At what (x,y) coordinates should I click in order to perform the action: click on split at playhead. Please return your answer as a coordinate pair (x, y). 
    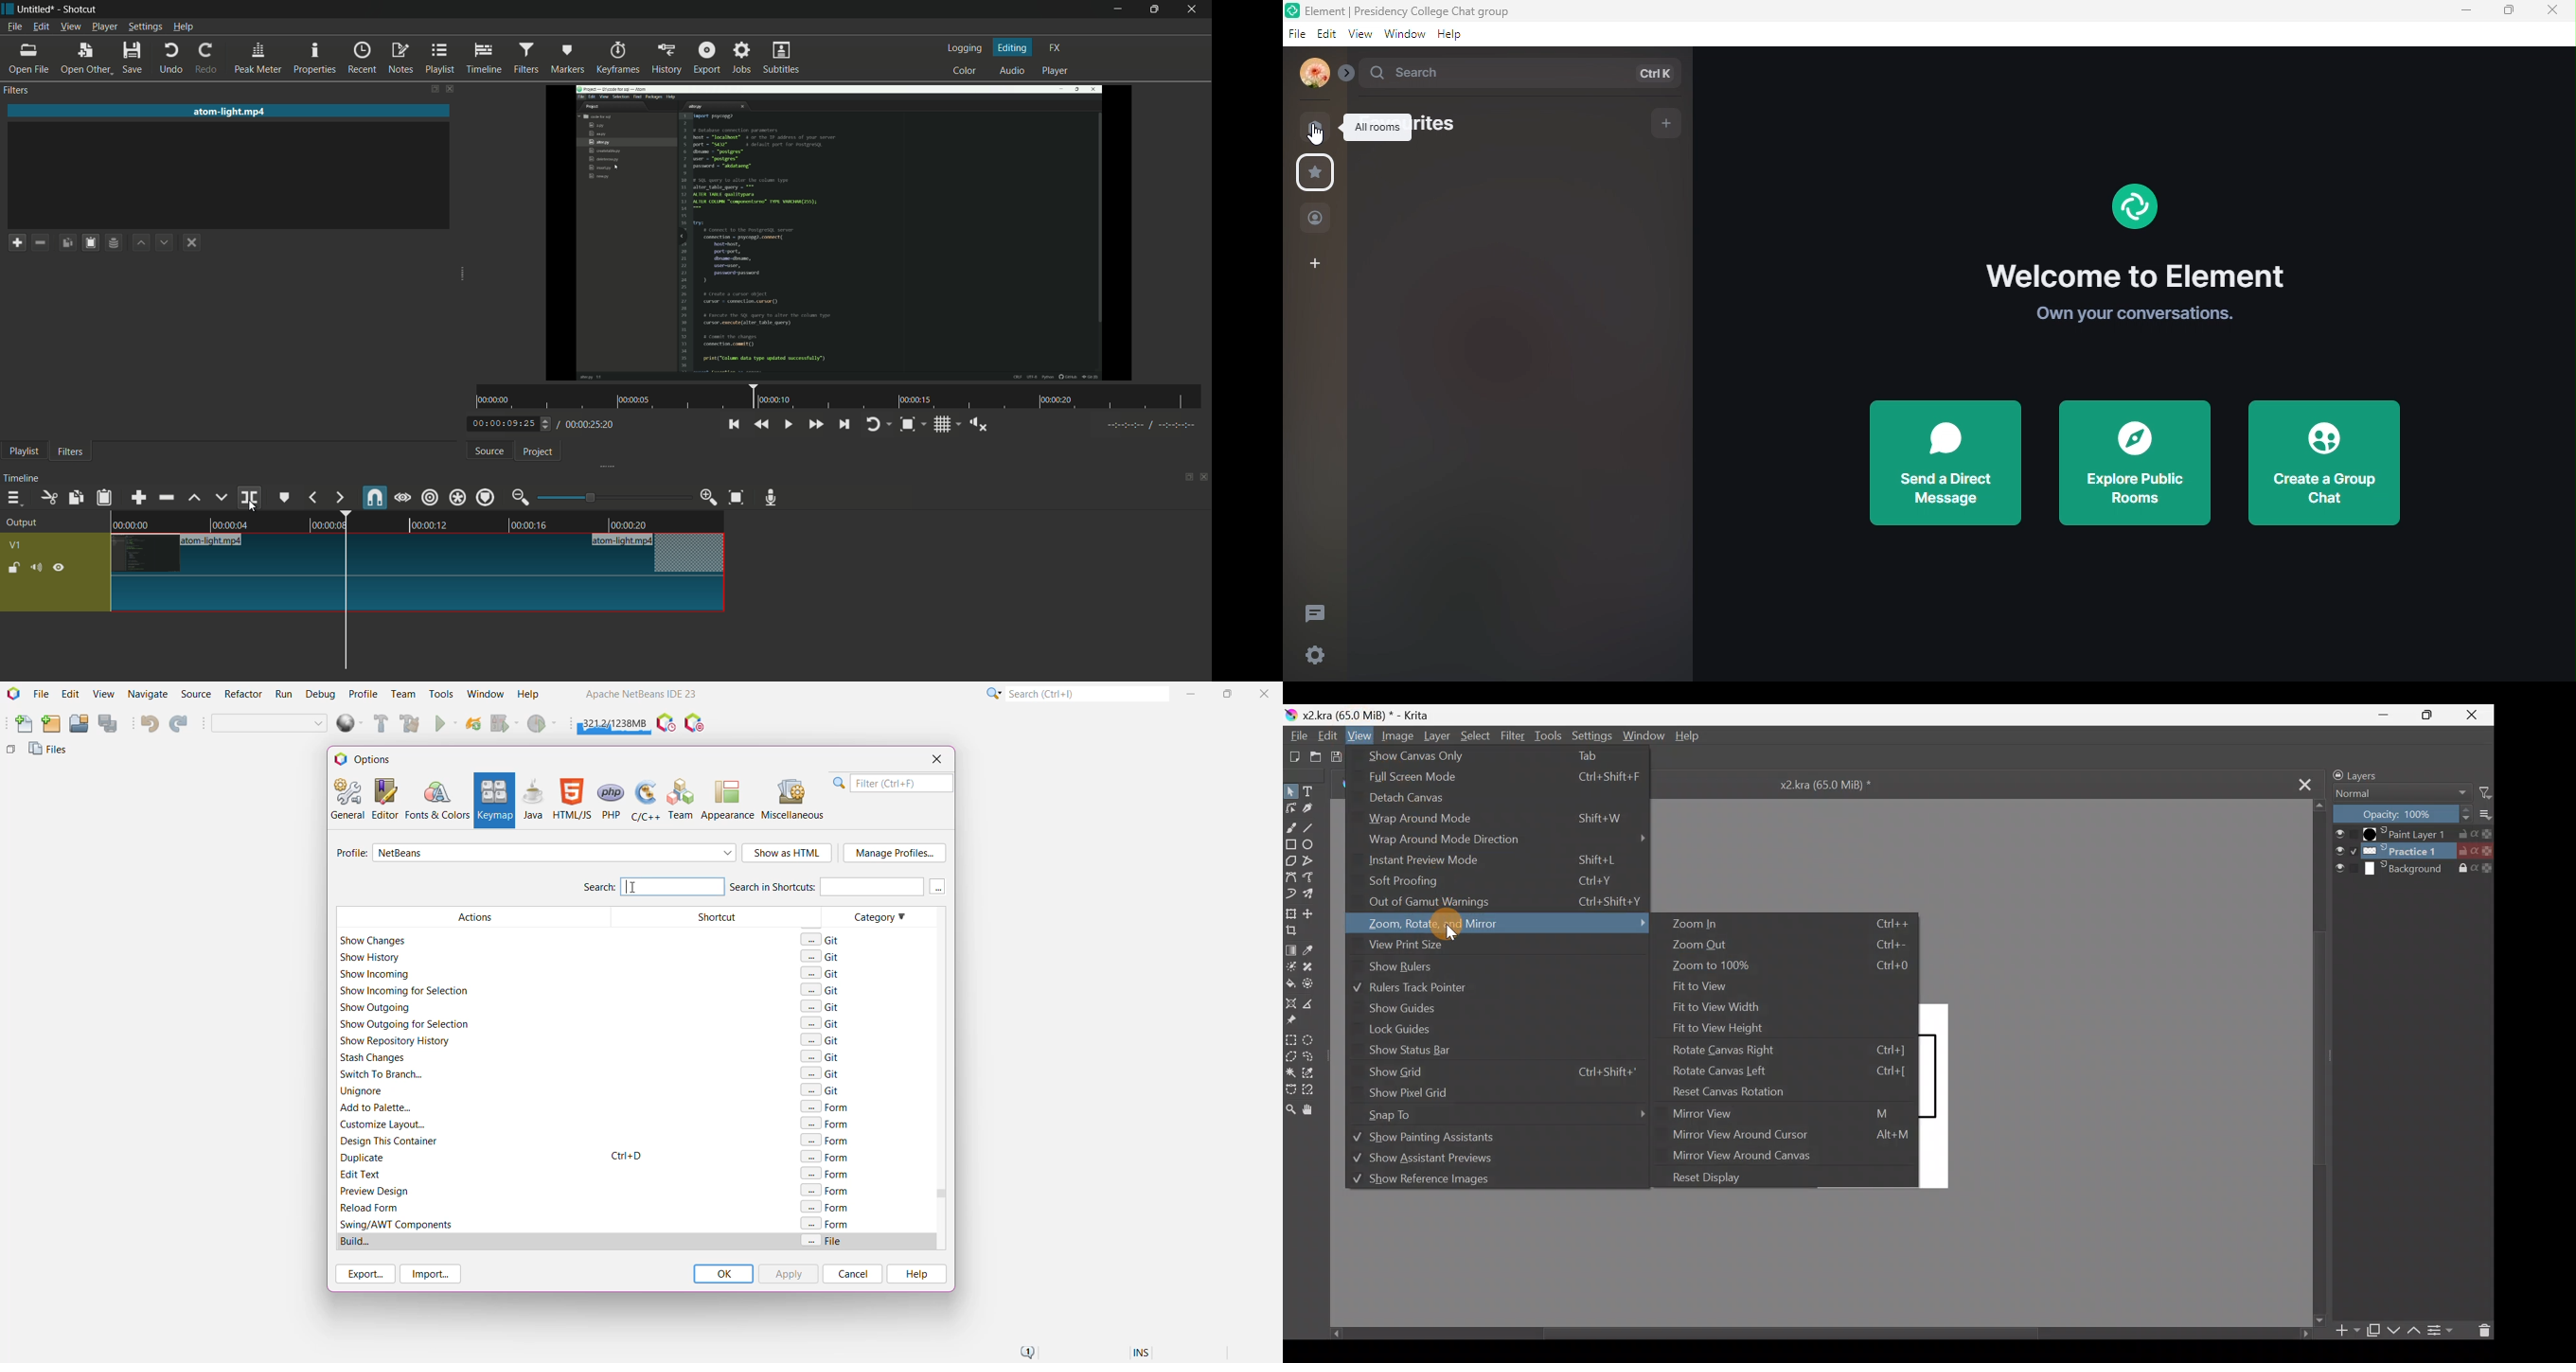
    Looking at the image, I should click on (249, 497).